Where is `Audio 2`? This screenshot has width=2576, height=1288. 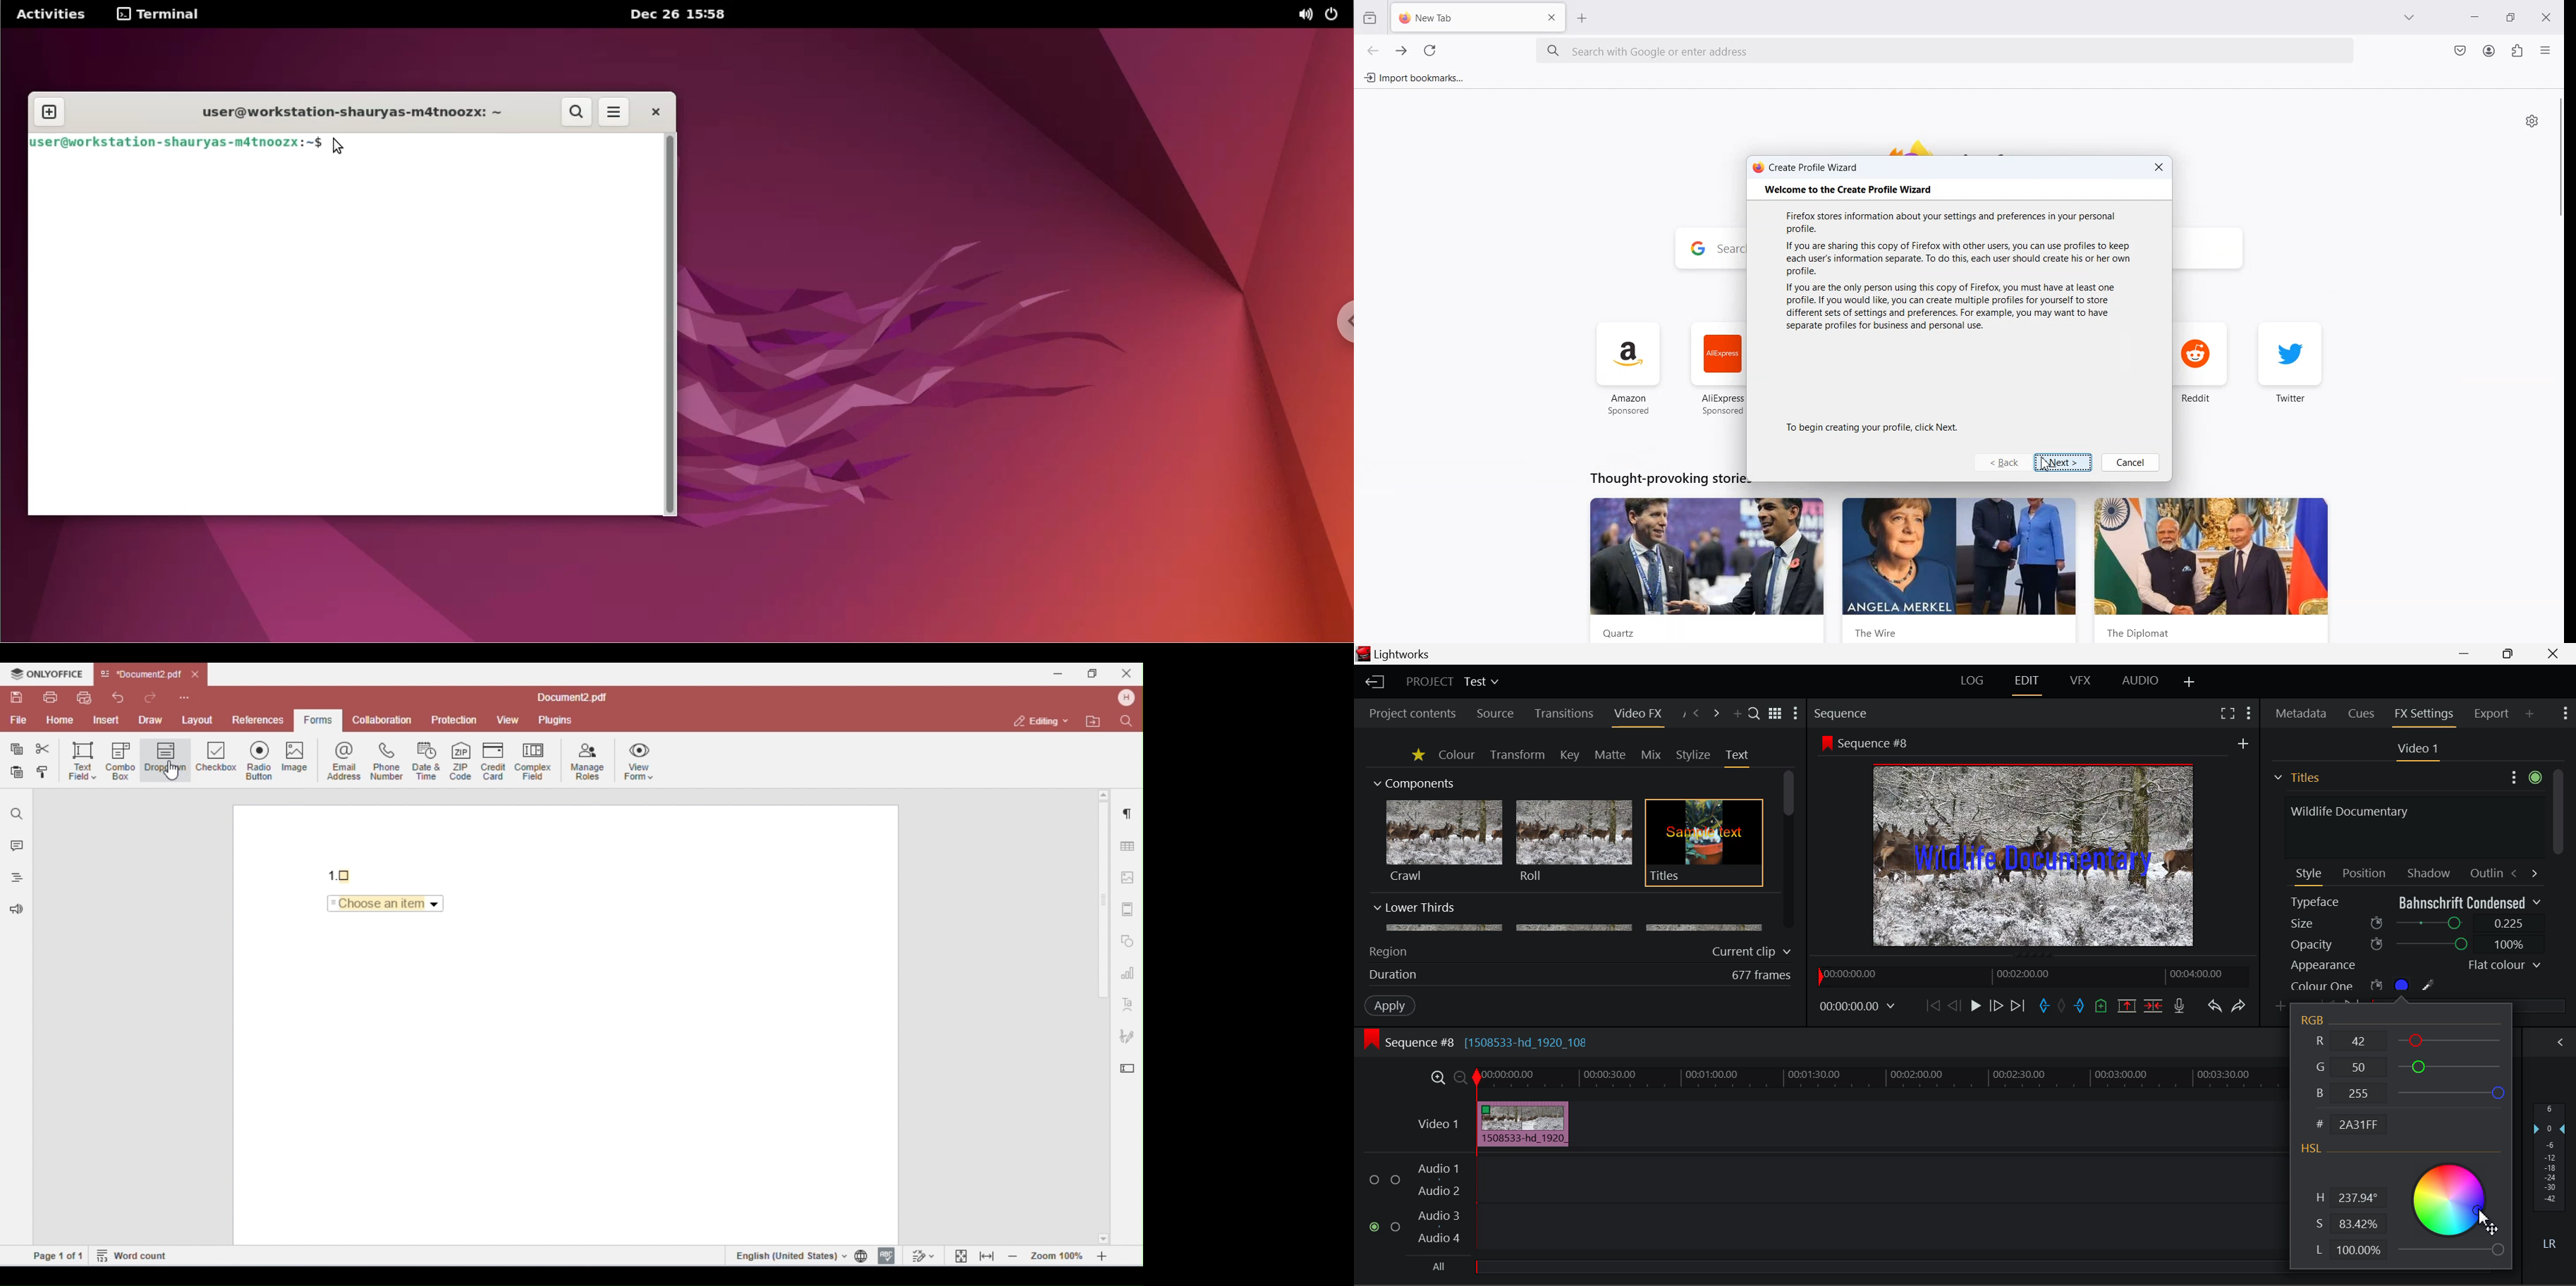 Audio 2 is located at coordinates (1439, 1191).